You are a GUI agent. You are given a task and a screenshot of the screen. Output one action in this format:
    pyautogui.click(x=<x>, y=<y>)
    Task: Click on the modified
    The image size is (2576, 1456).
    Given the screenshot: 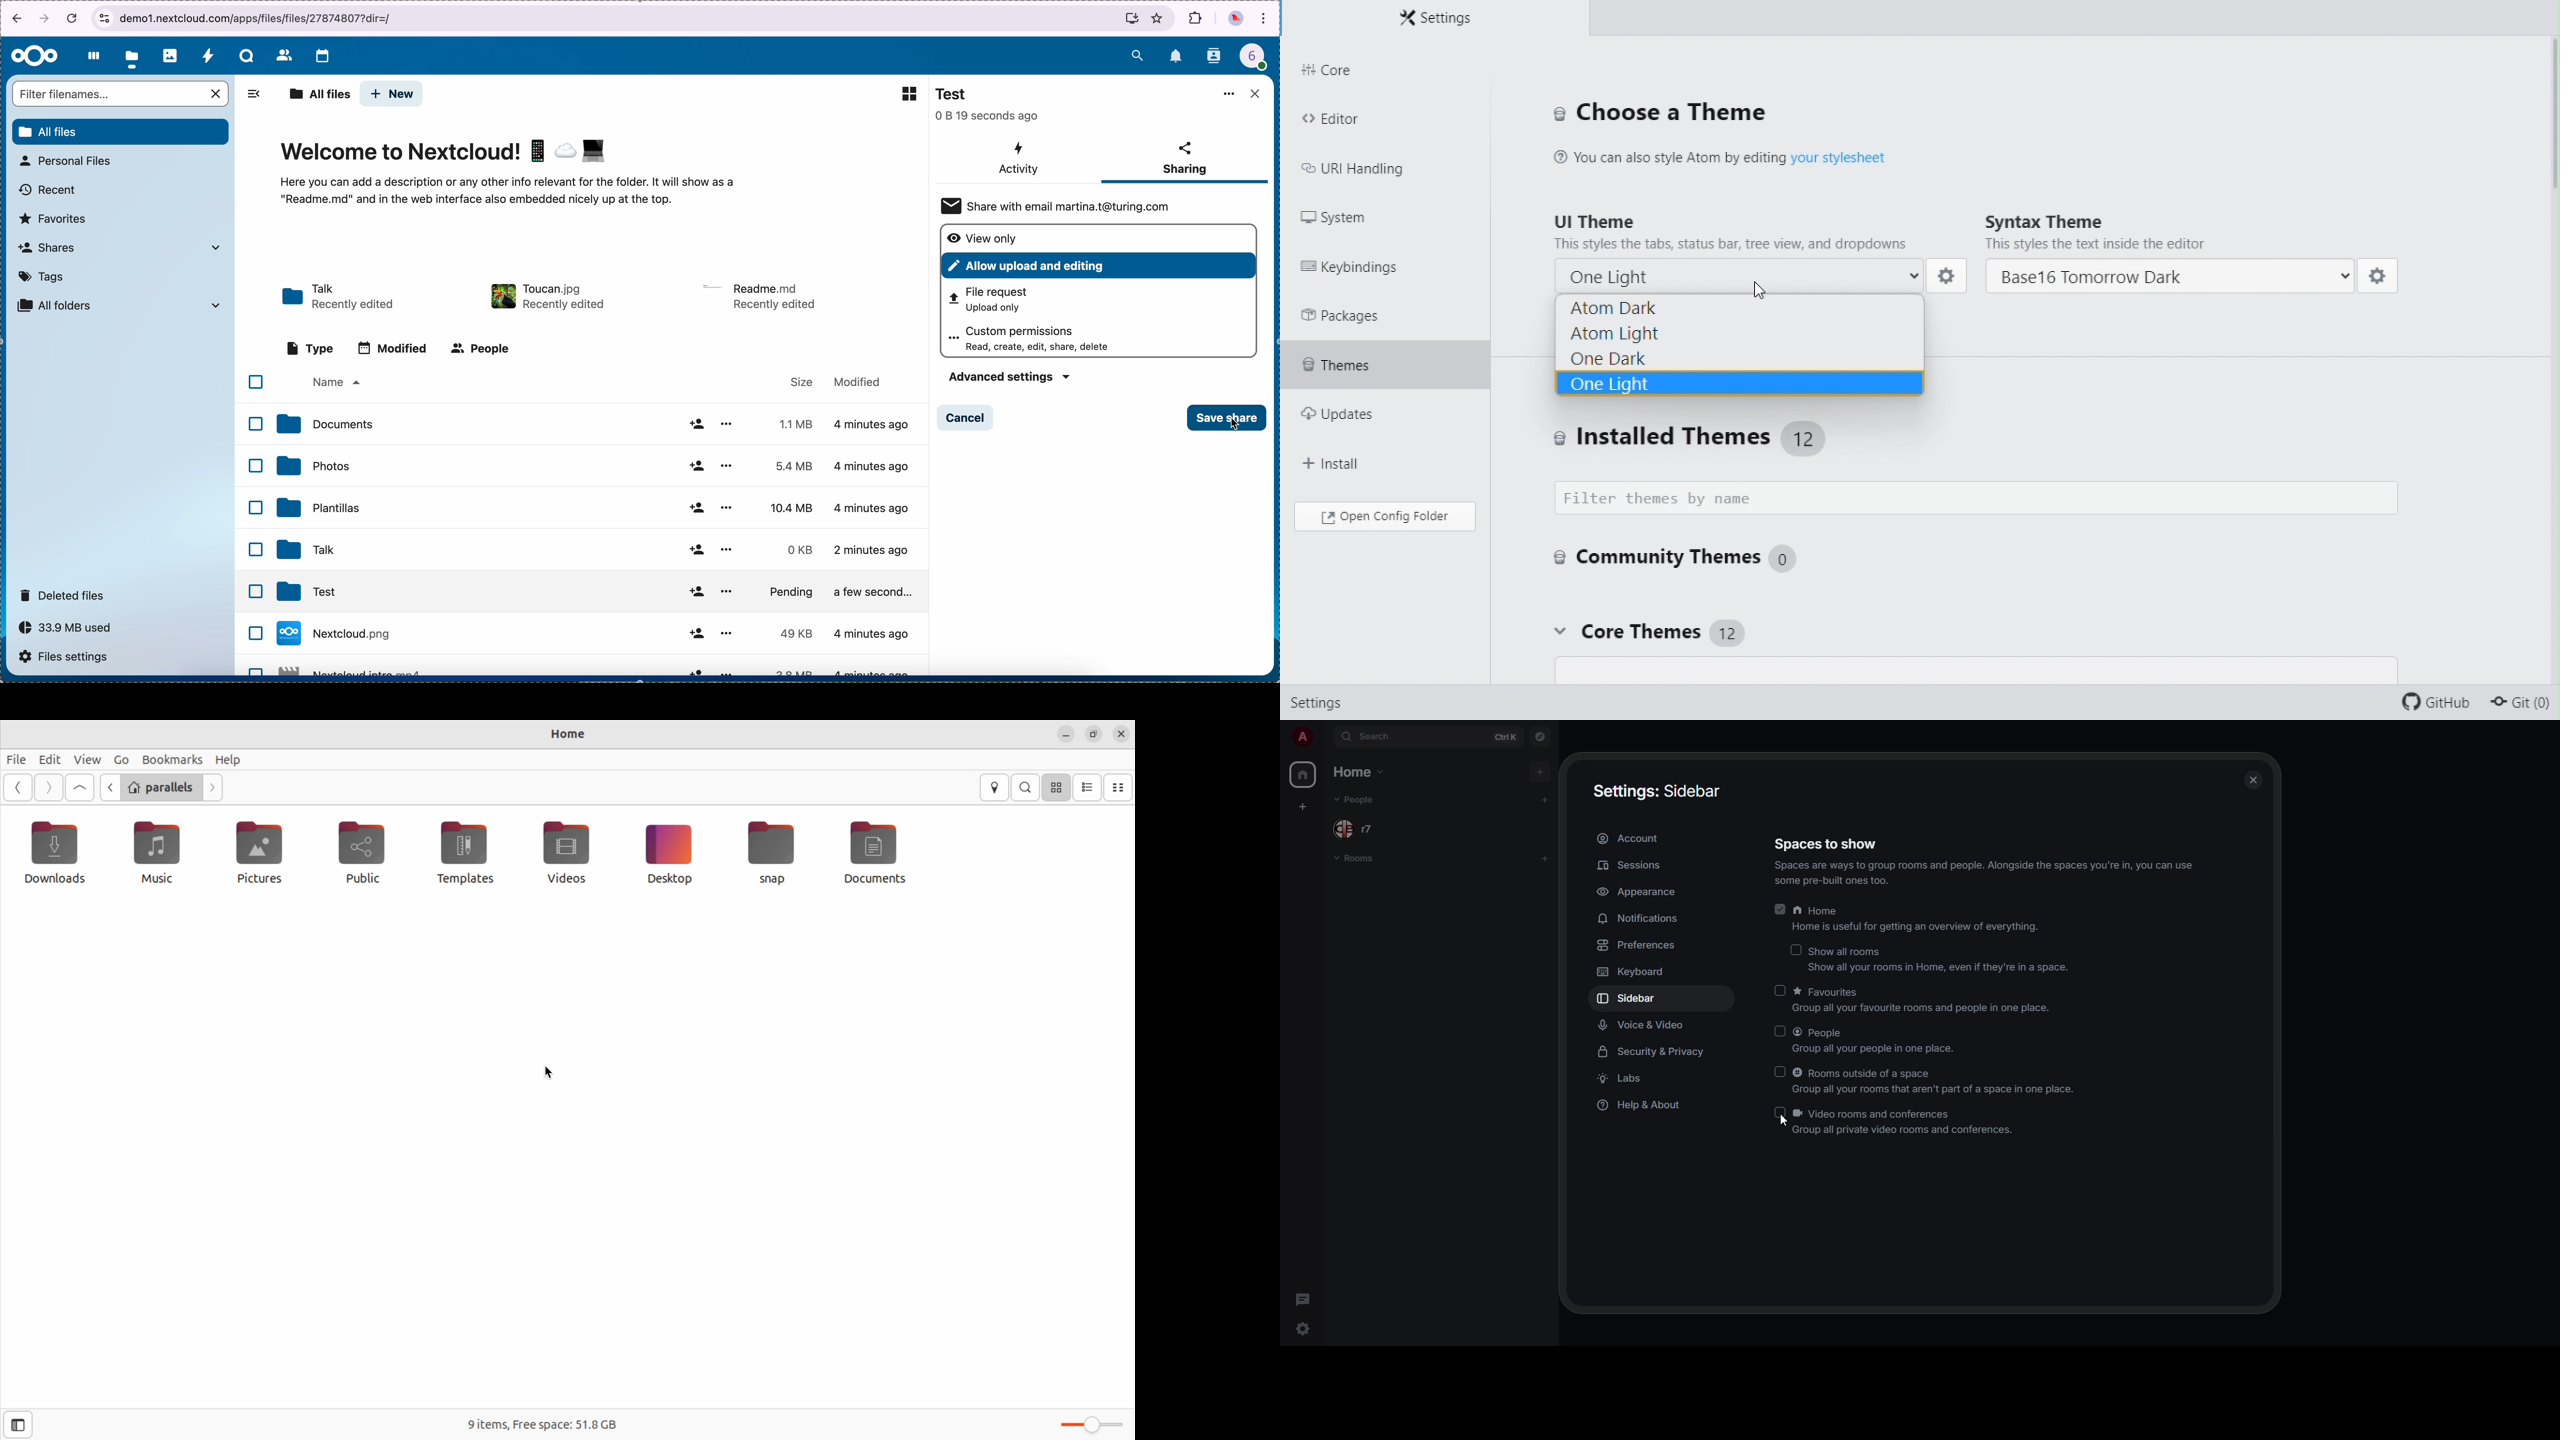 What is the action you would take?
    pyautogui.click(x=863, y=383)
    